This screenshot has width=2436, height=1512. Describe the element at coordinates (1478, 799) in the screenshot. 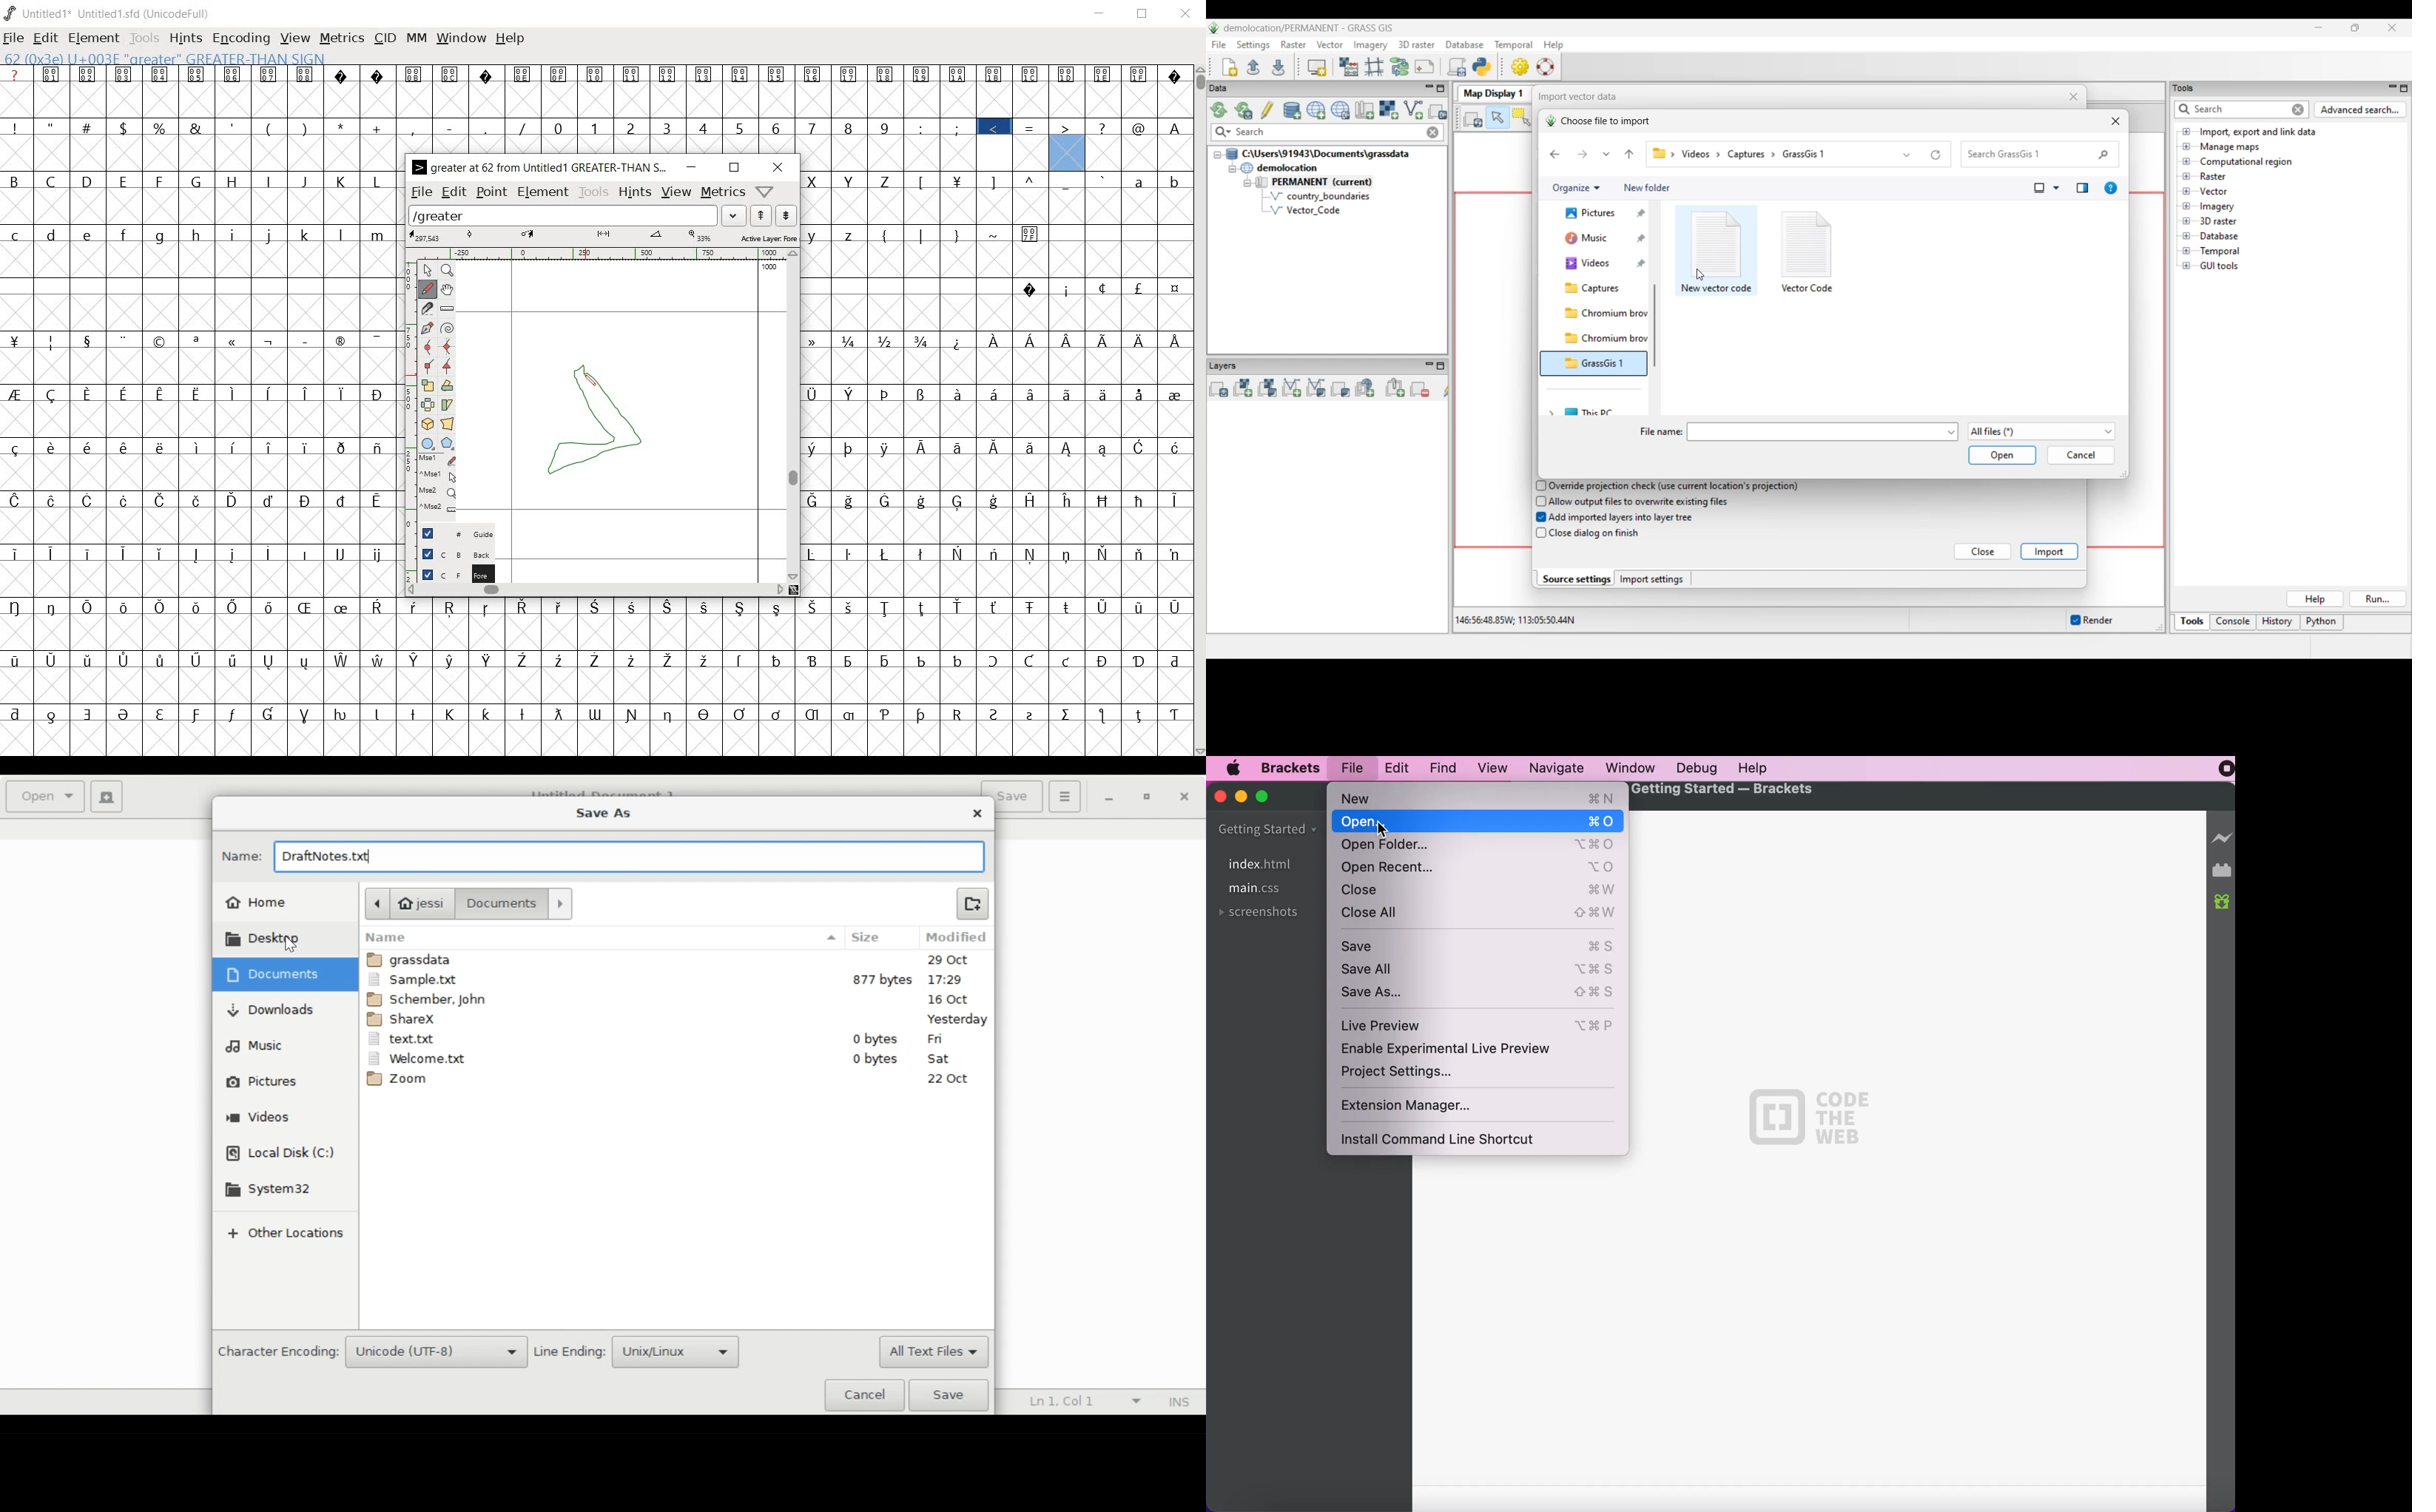

I see `new` at that location.